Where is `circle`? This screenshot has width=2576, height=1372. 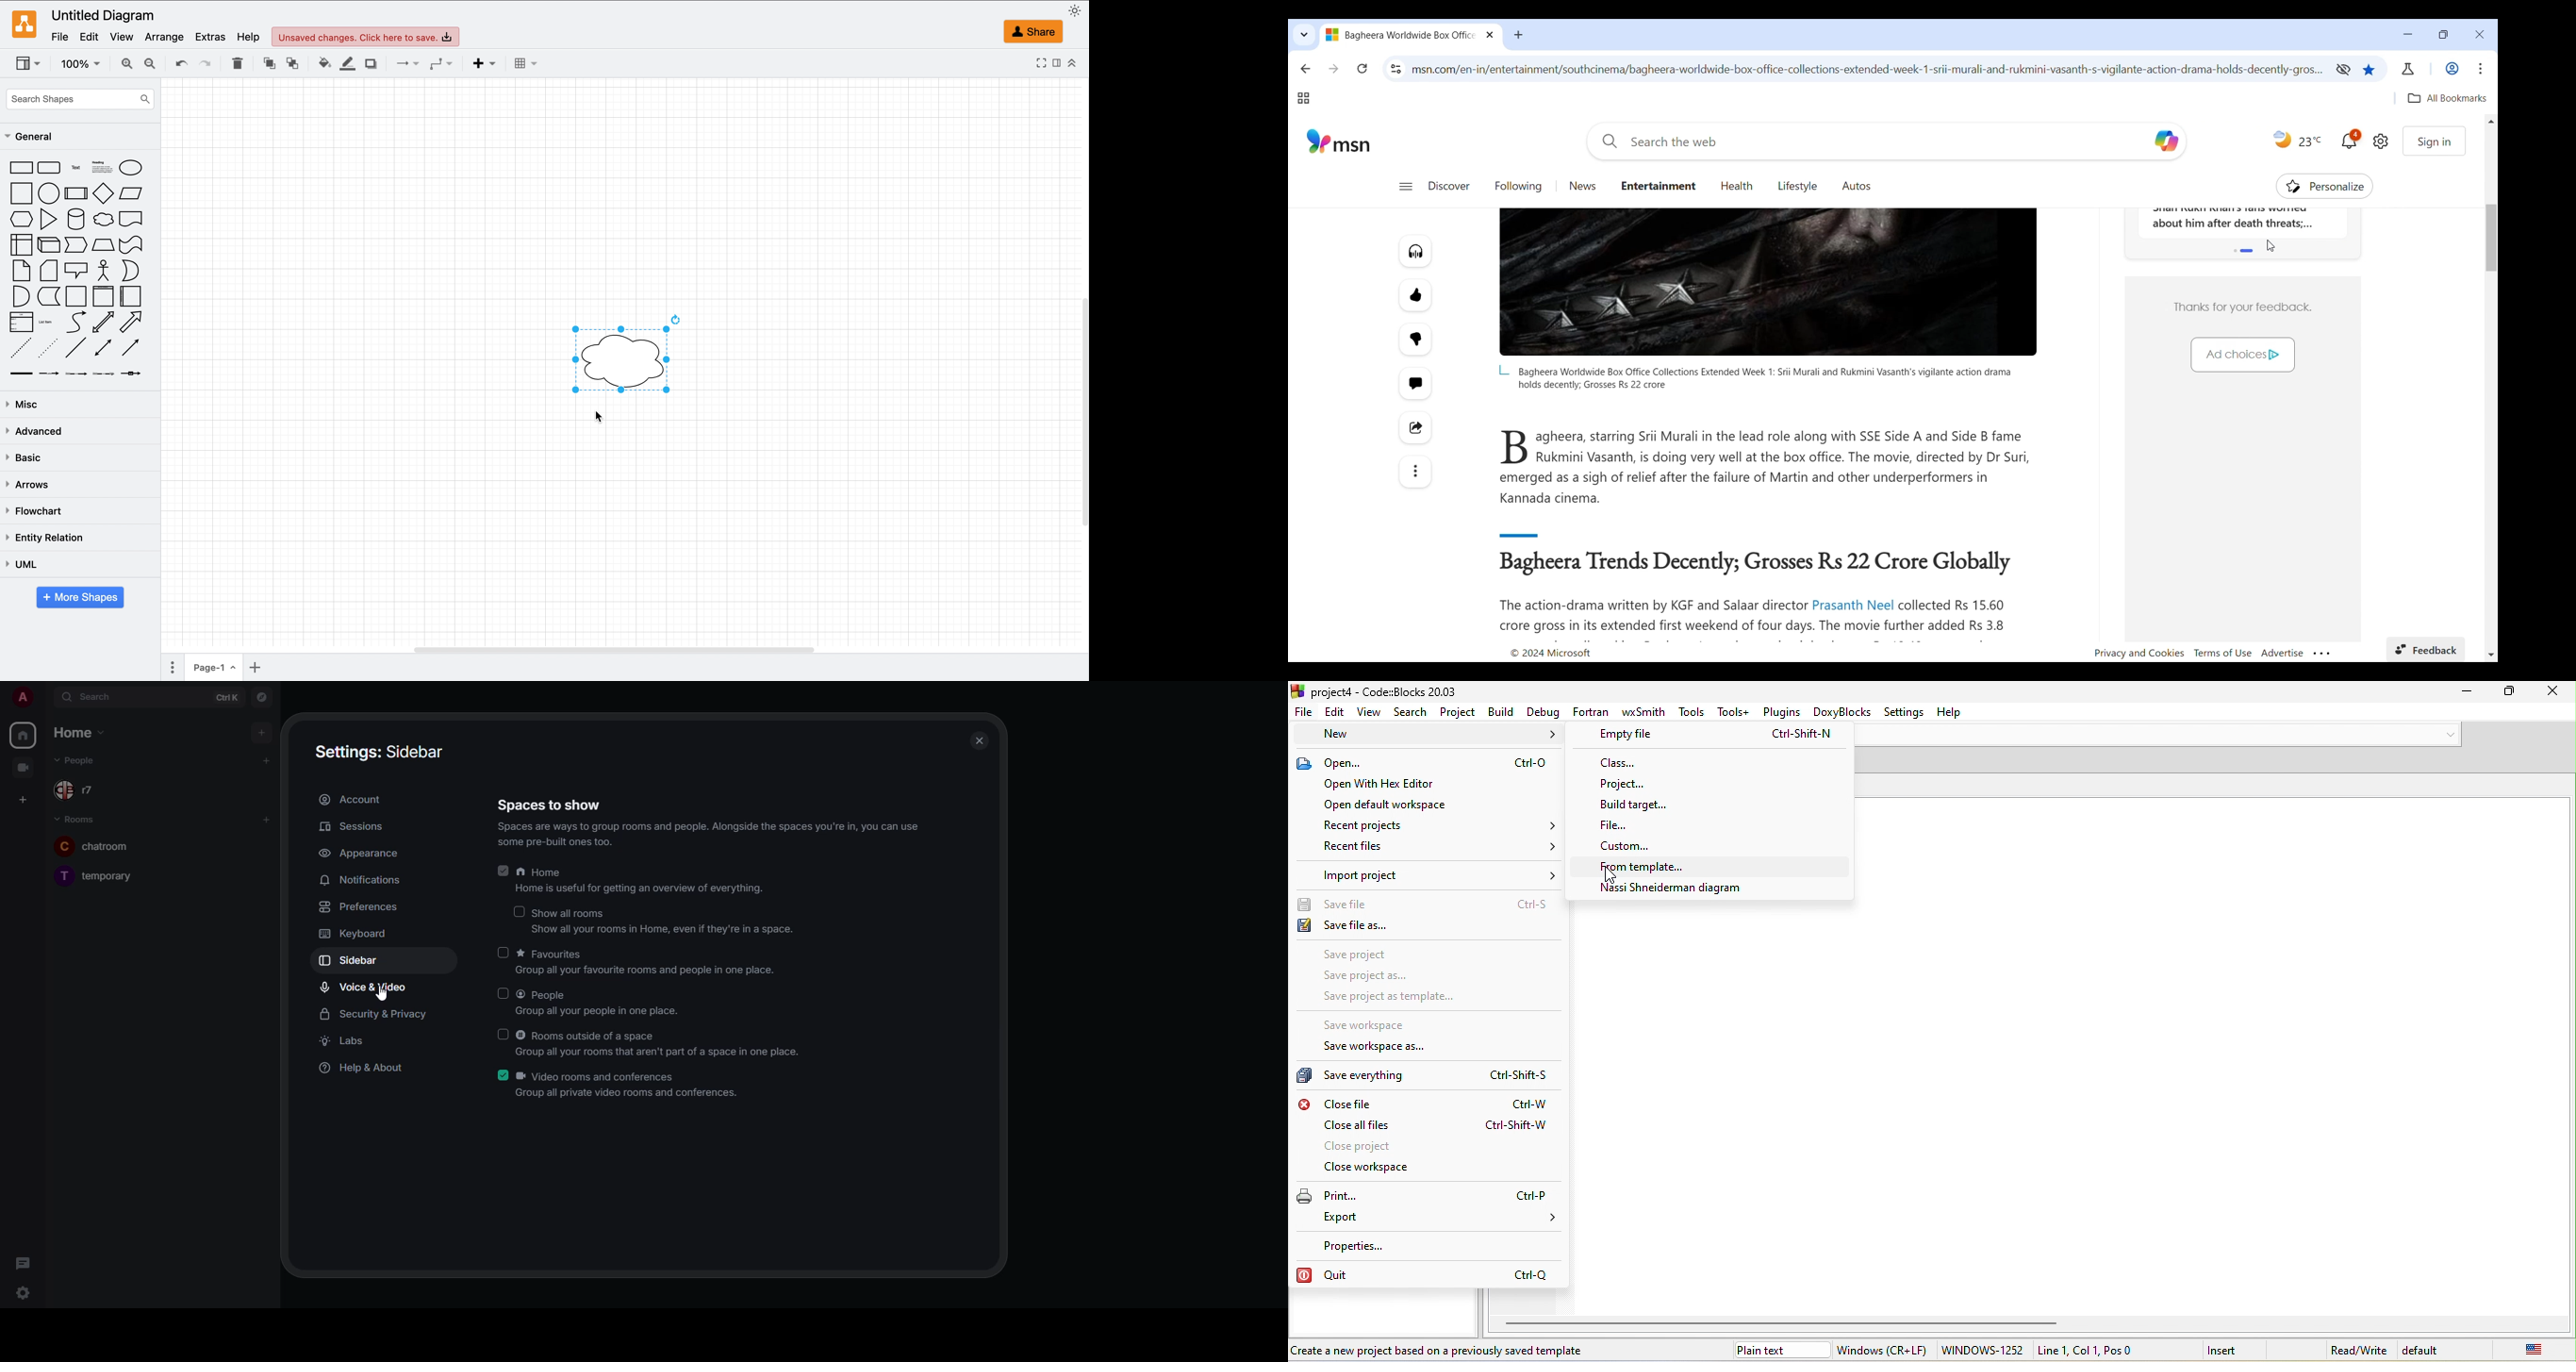 circle is located at coordinates (47, 194).